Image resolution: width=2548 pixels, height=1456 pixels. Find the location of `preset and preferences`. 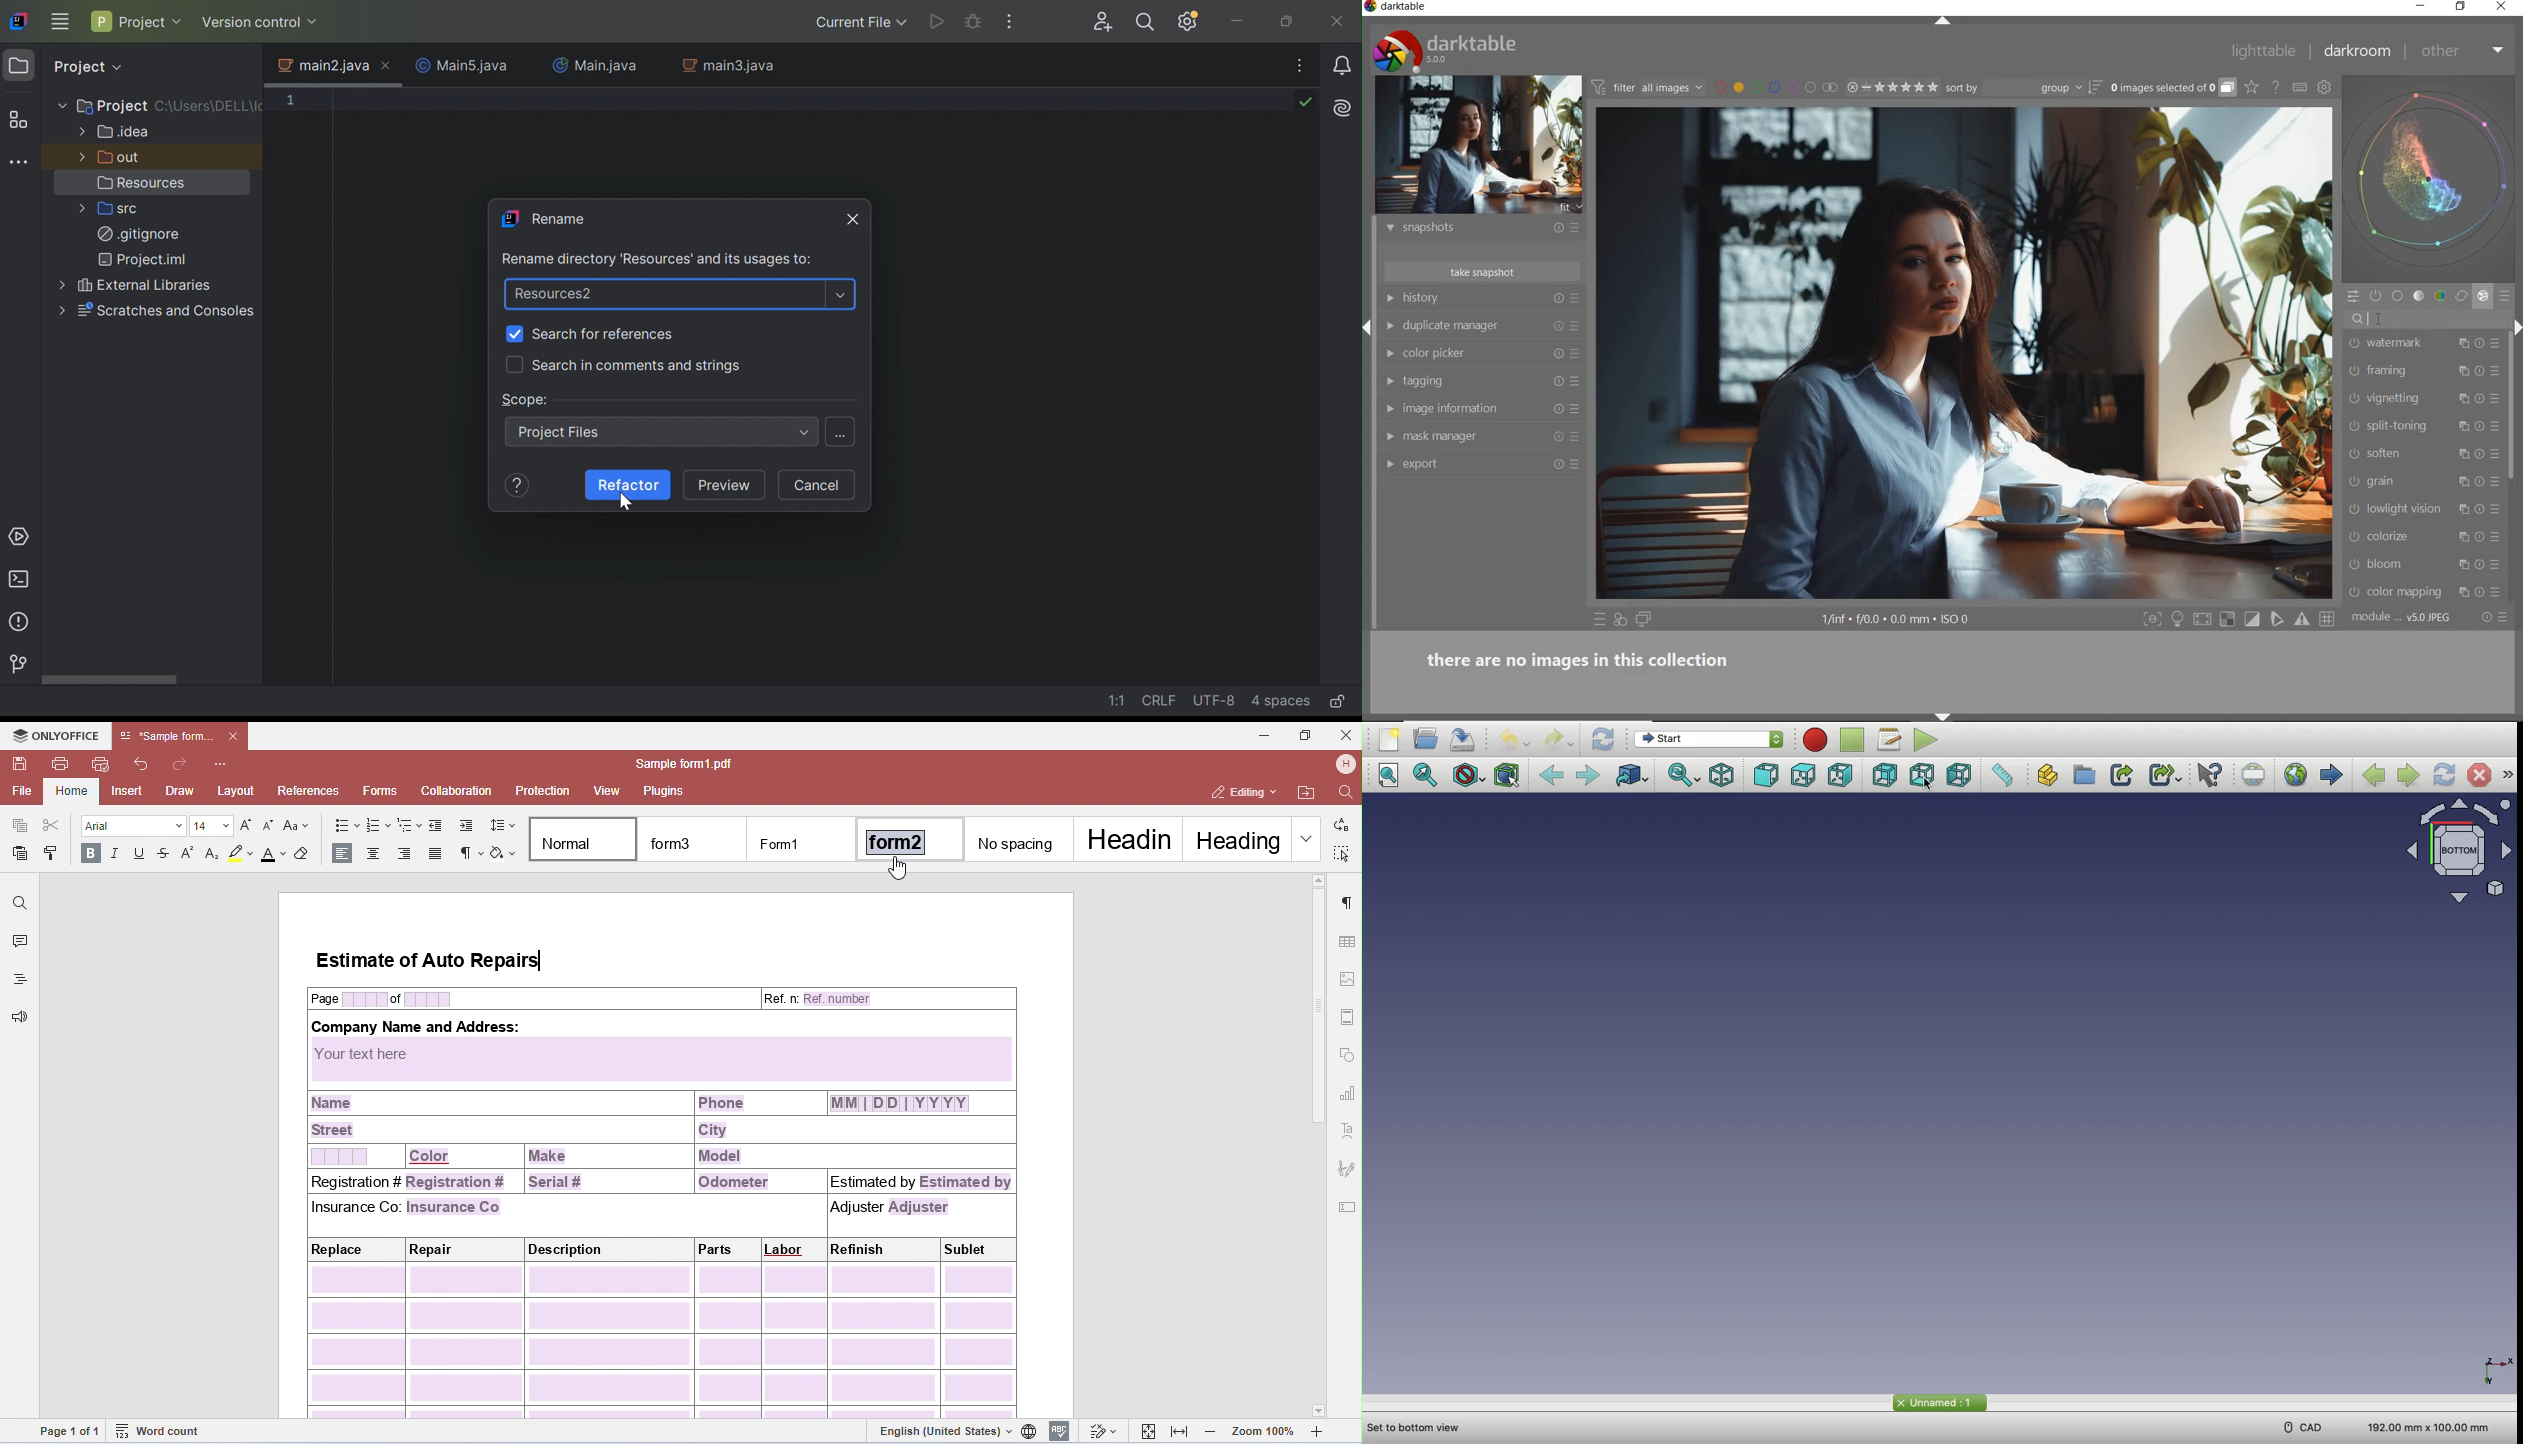

preset and preferences is located at coordinates (1576, 326).